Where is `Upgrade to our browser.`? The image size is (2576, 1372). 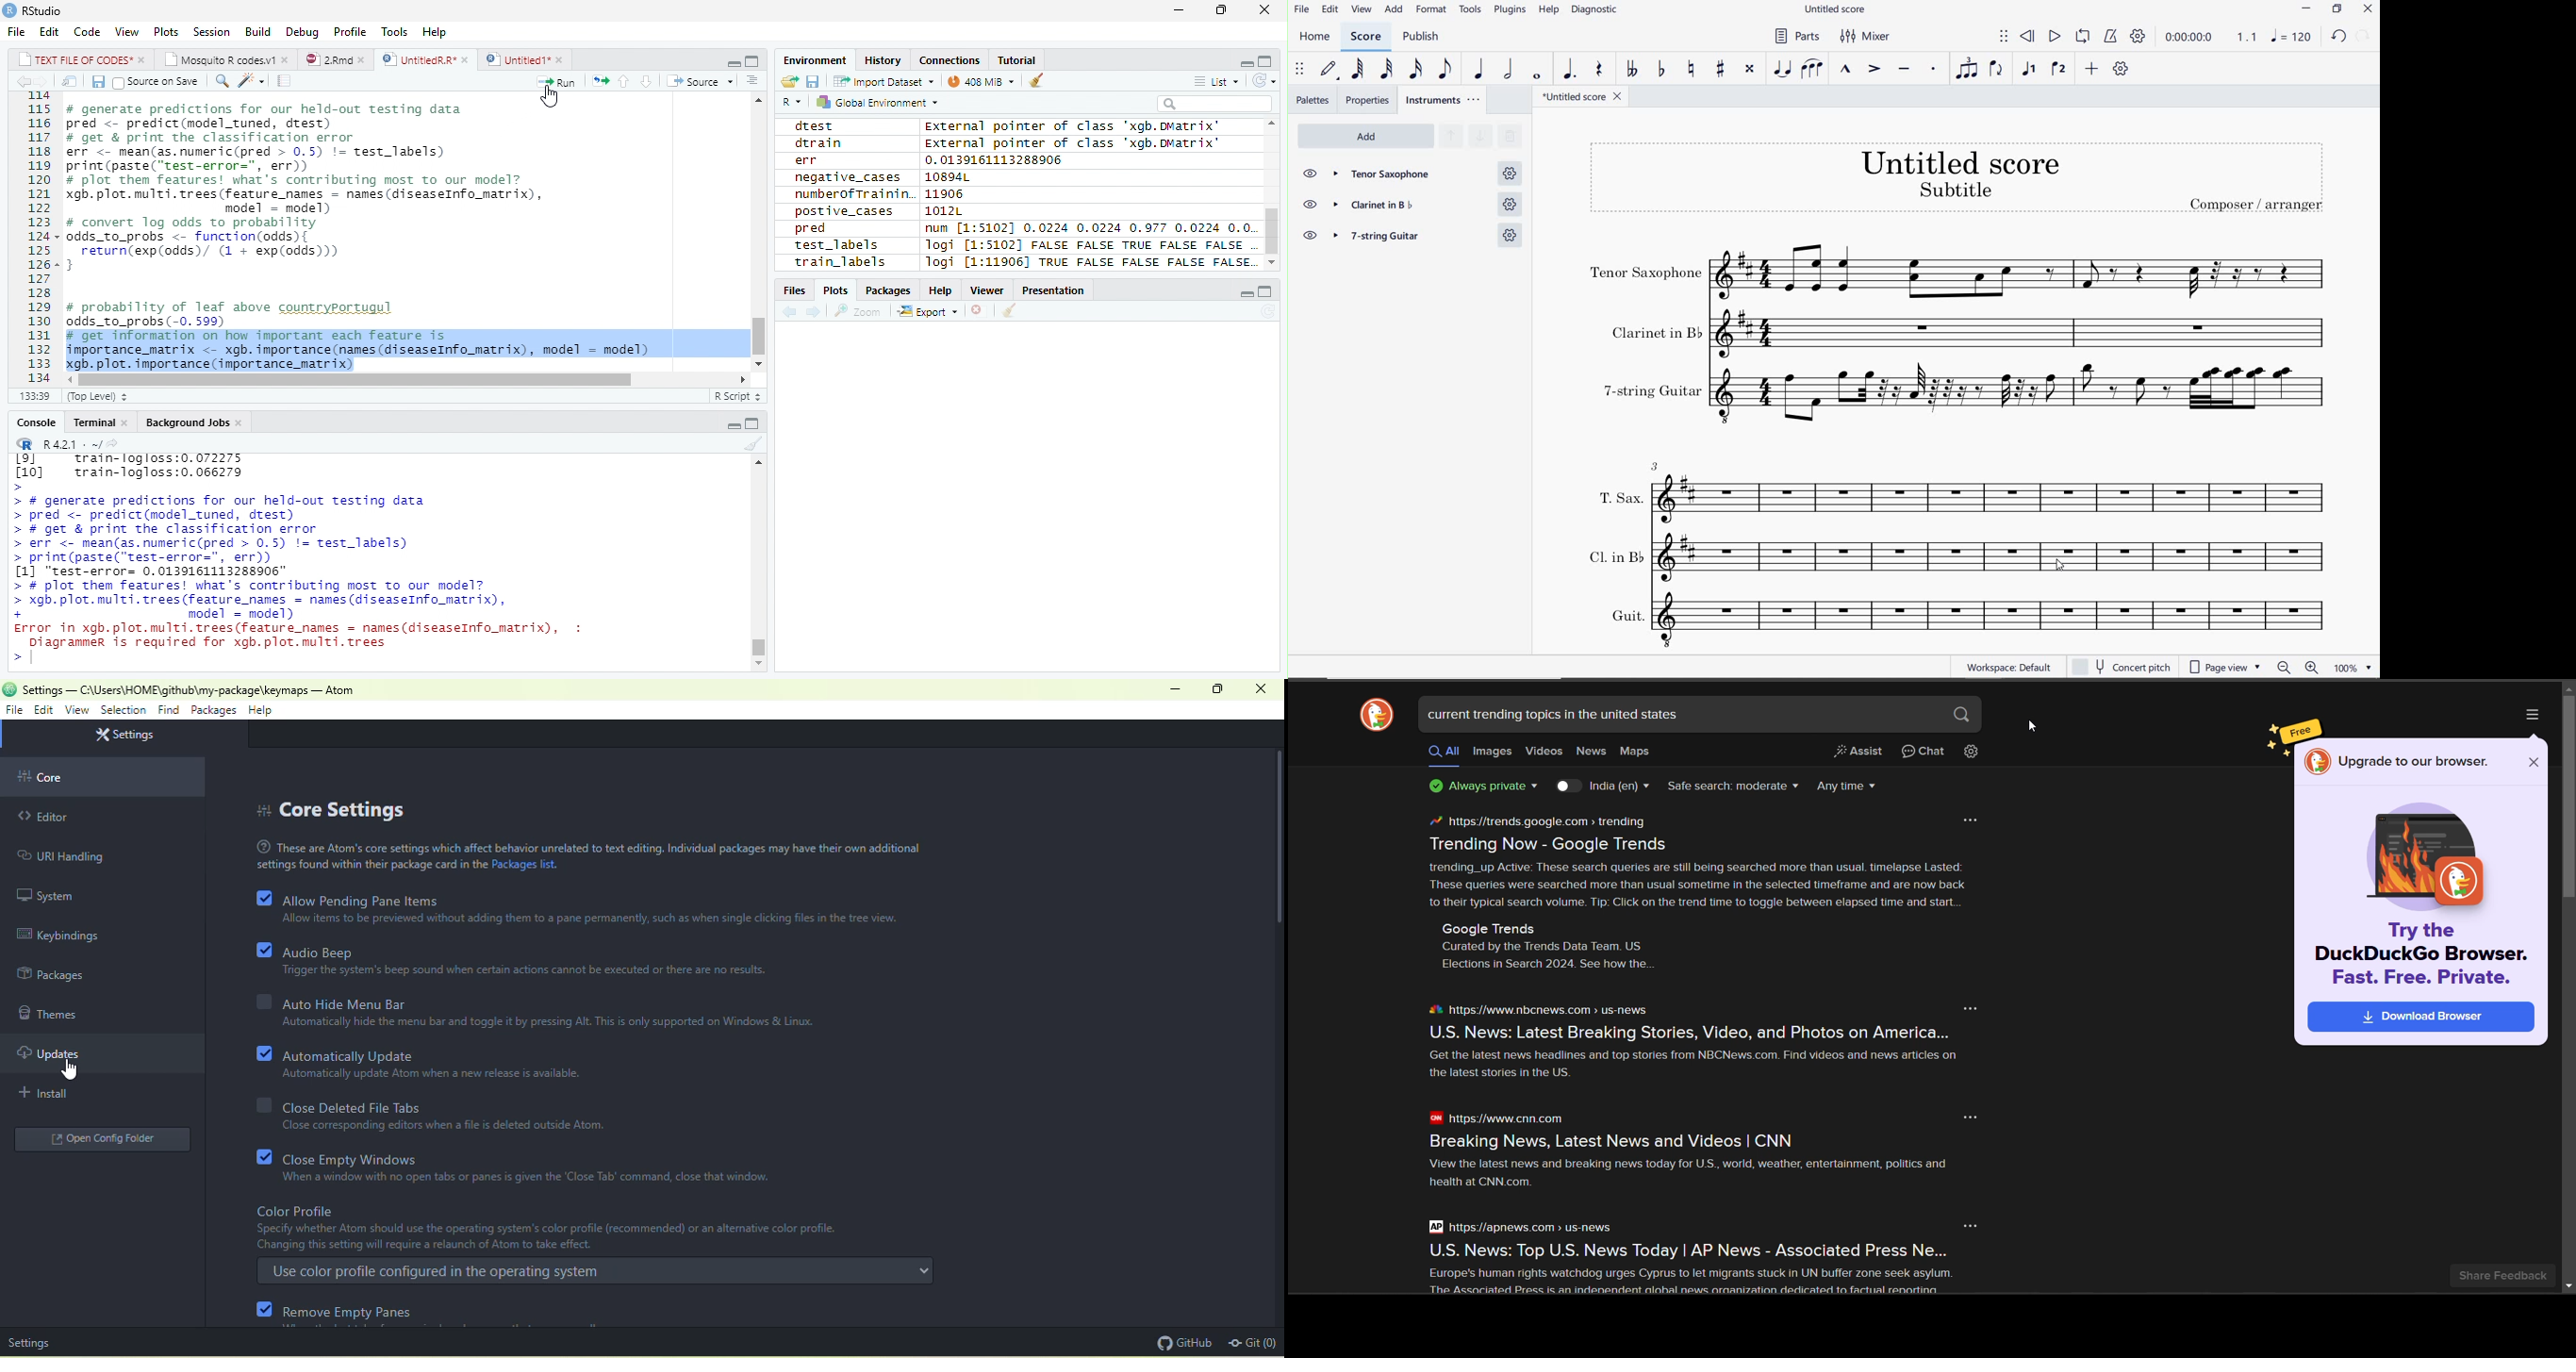
Upgrade to our browser. is located at coordinates (2418, 761).